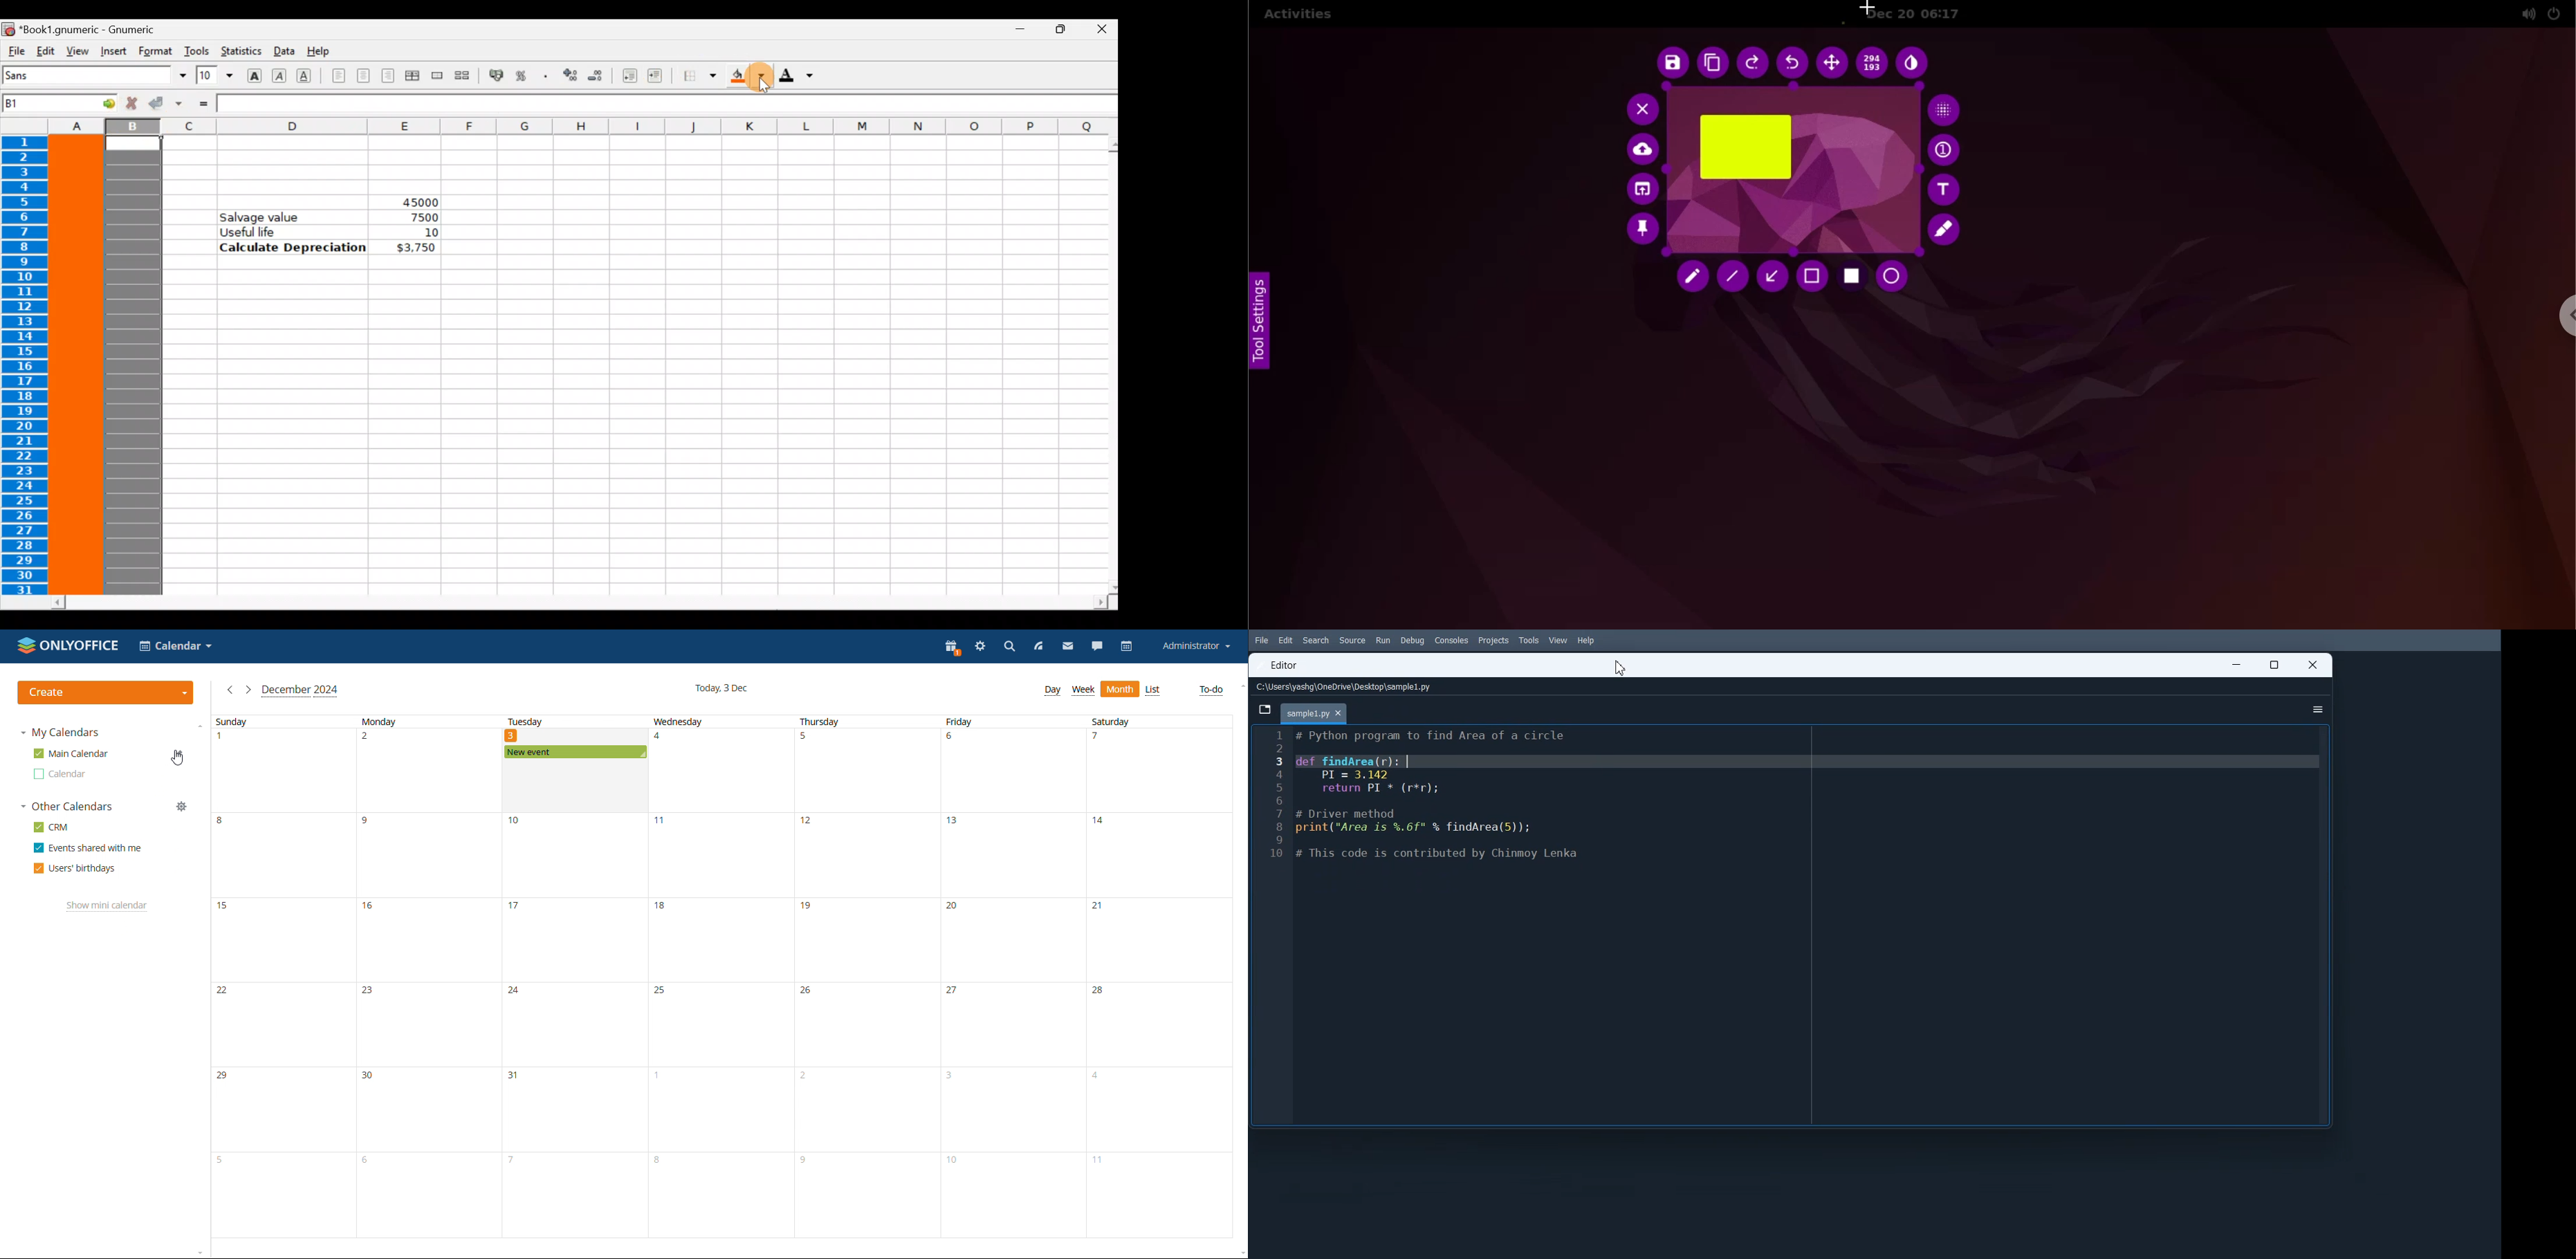 Image resolution: width=2576 pixels, height=1260 pixels. Describe the element at coordinates (101, 103) in the screenshot. I see `Go to` at that location.